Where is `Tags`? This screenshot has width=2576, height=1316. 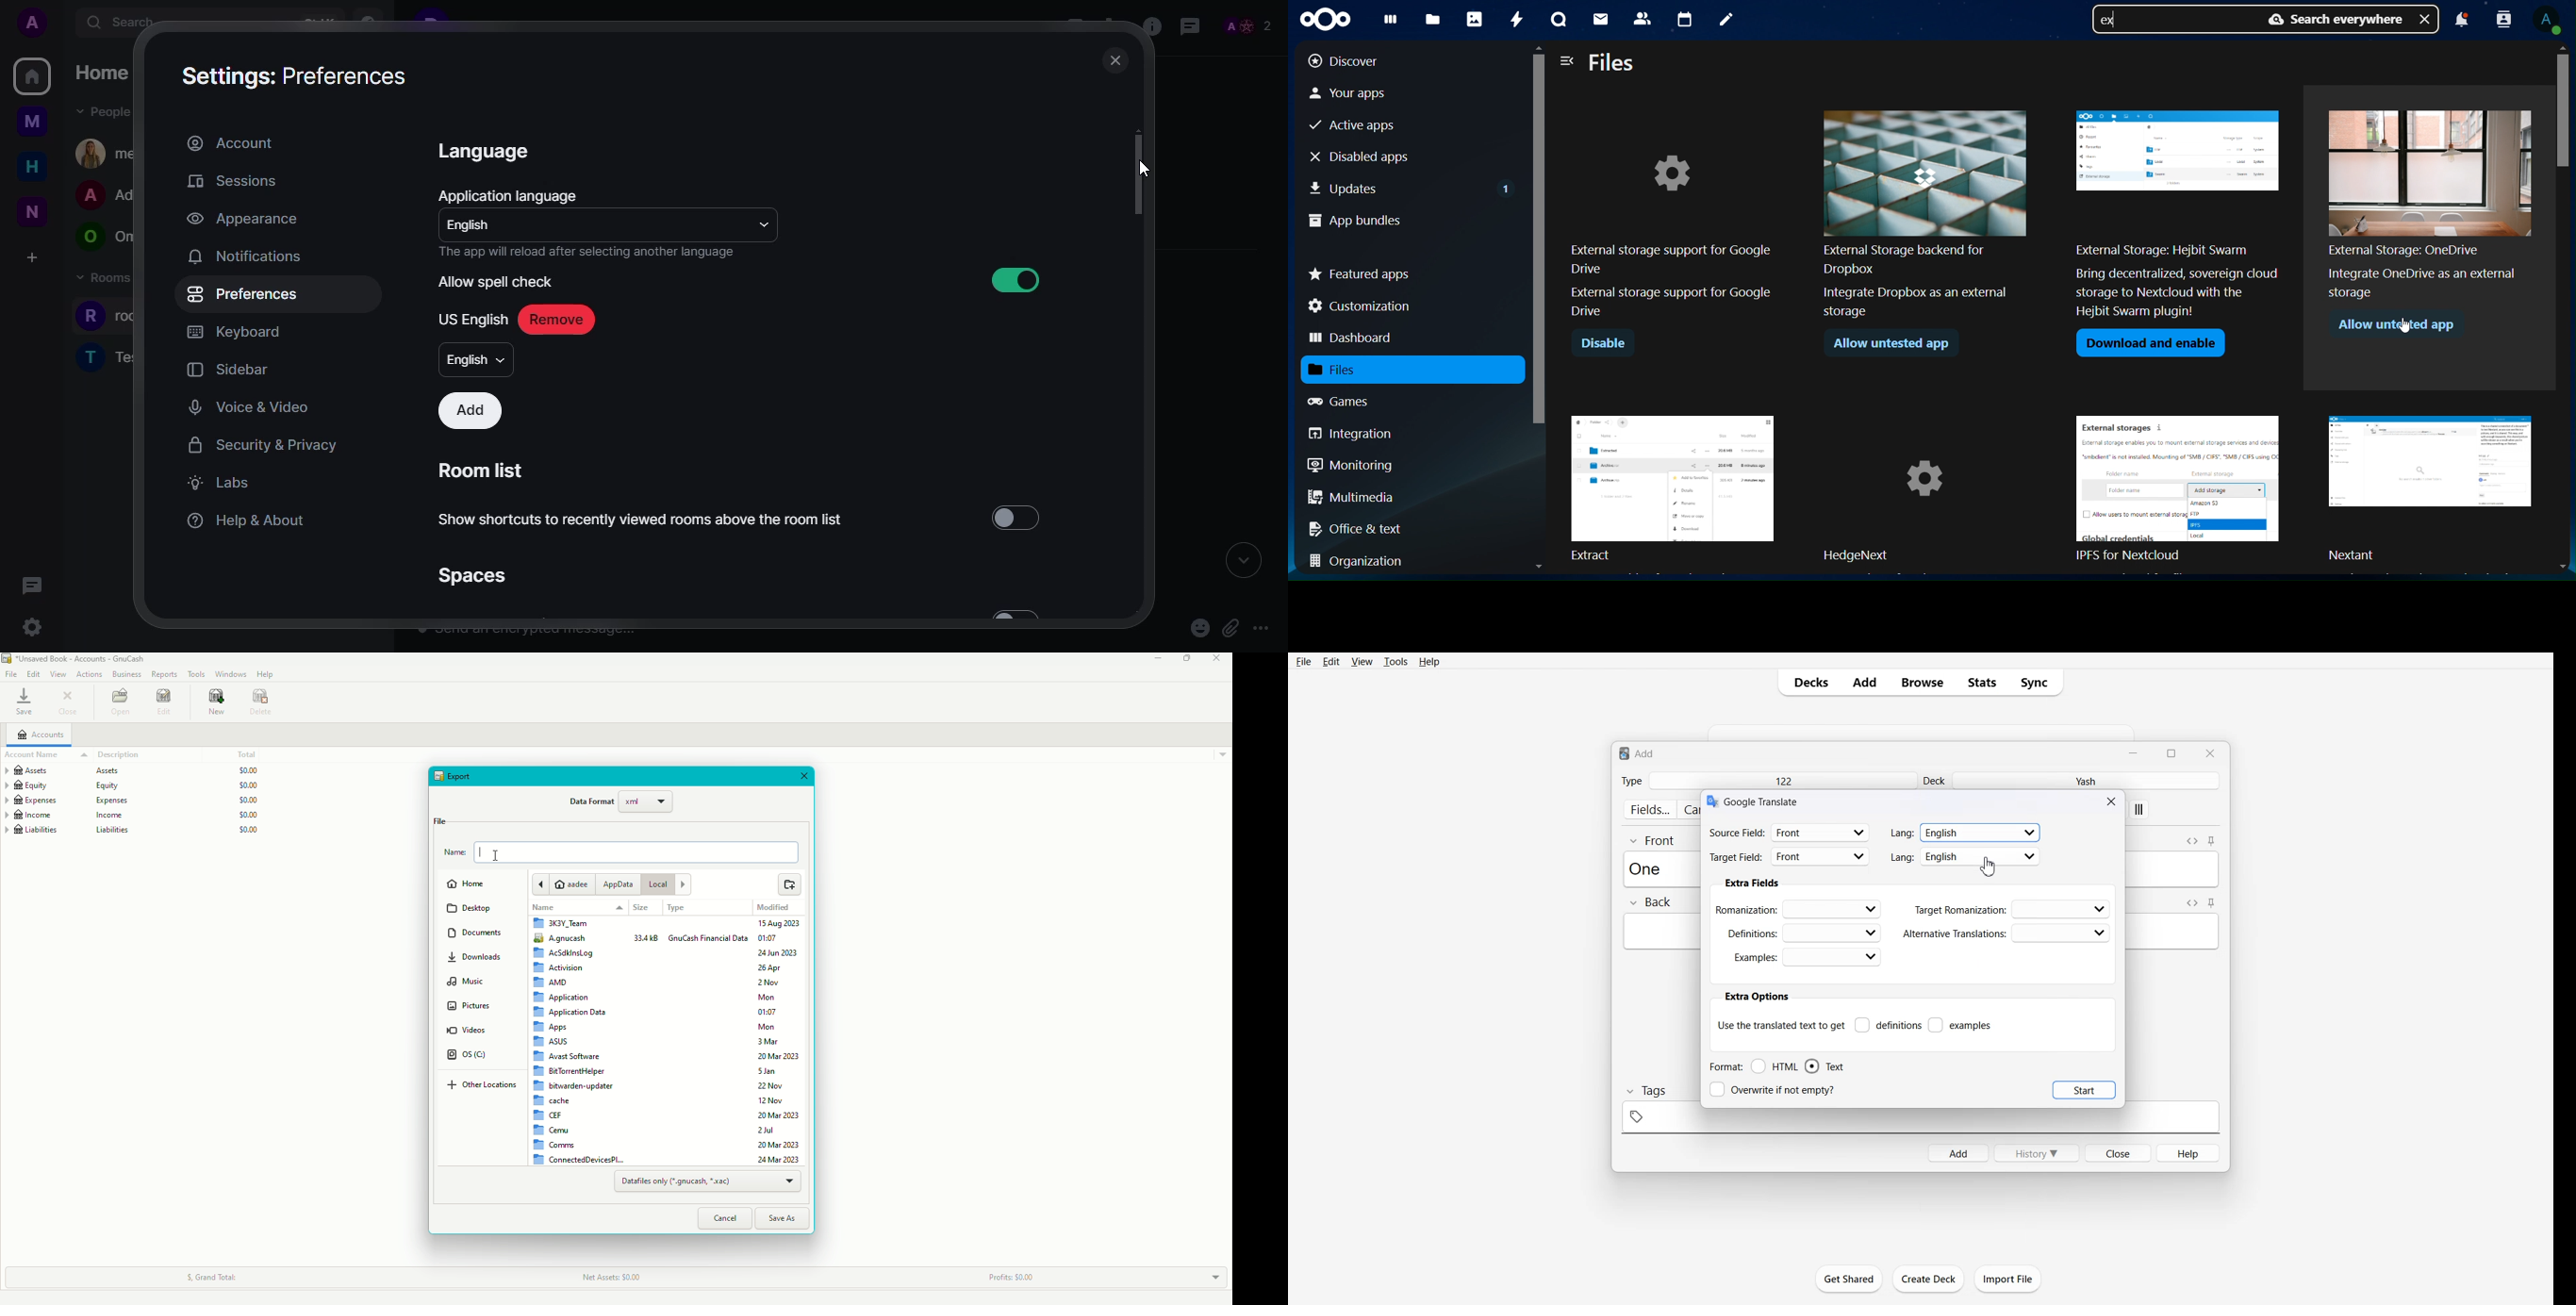
Tags is located at coordinates (1645, 1091).